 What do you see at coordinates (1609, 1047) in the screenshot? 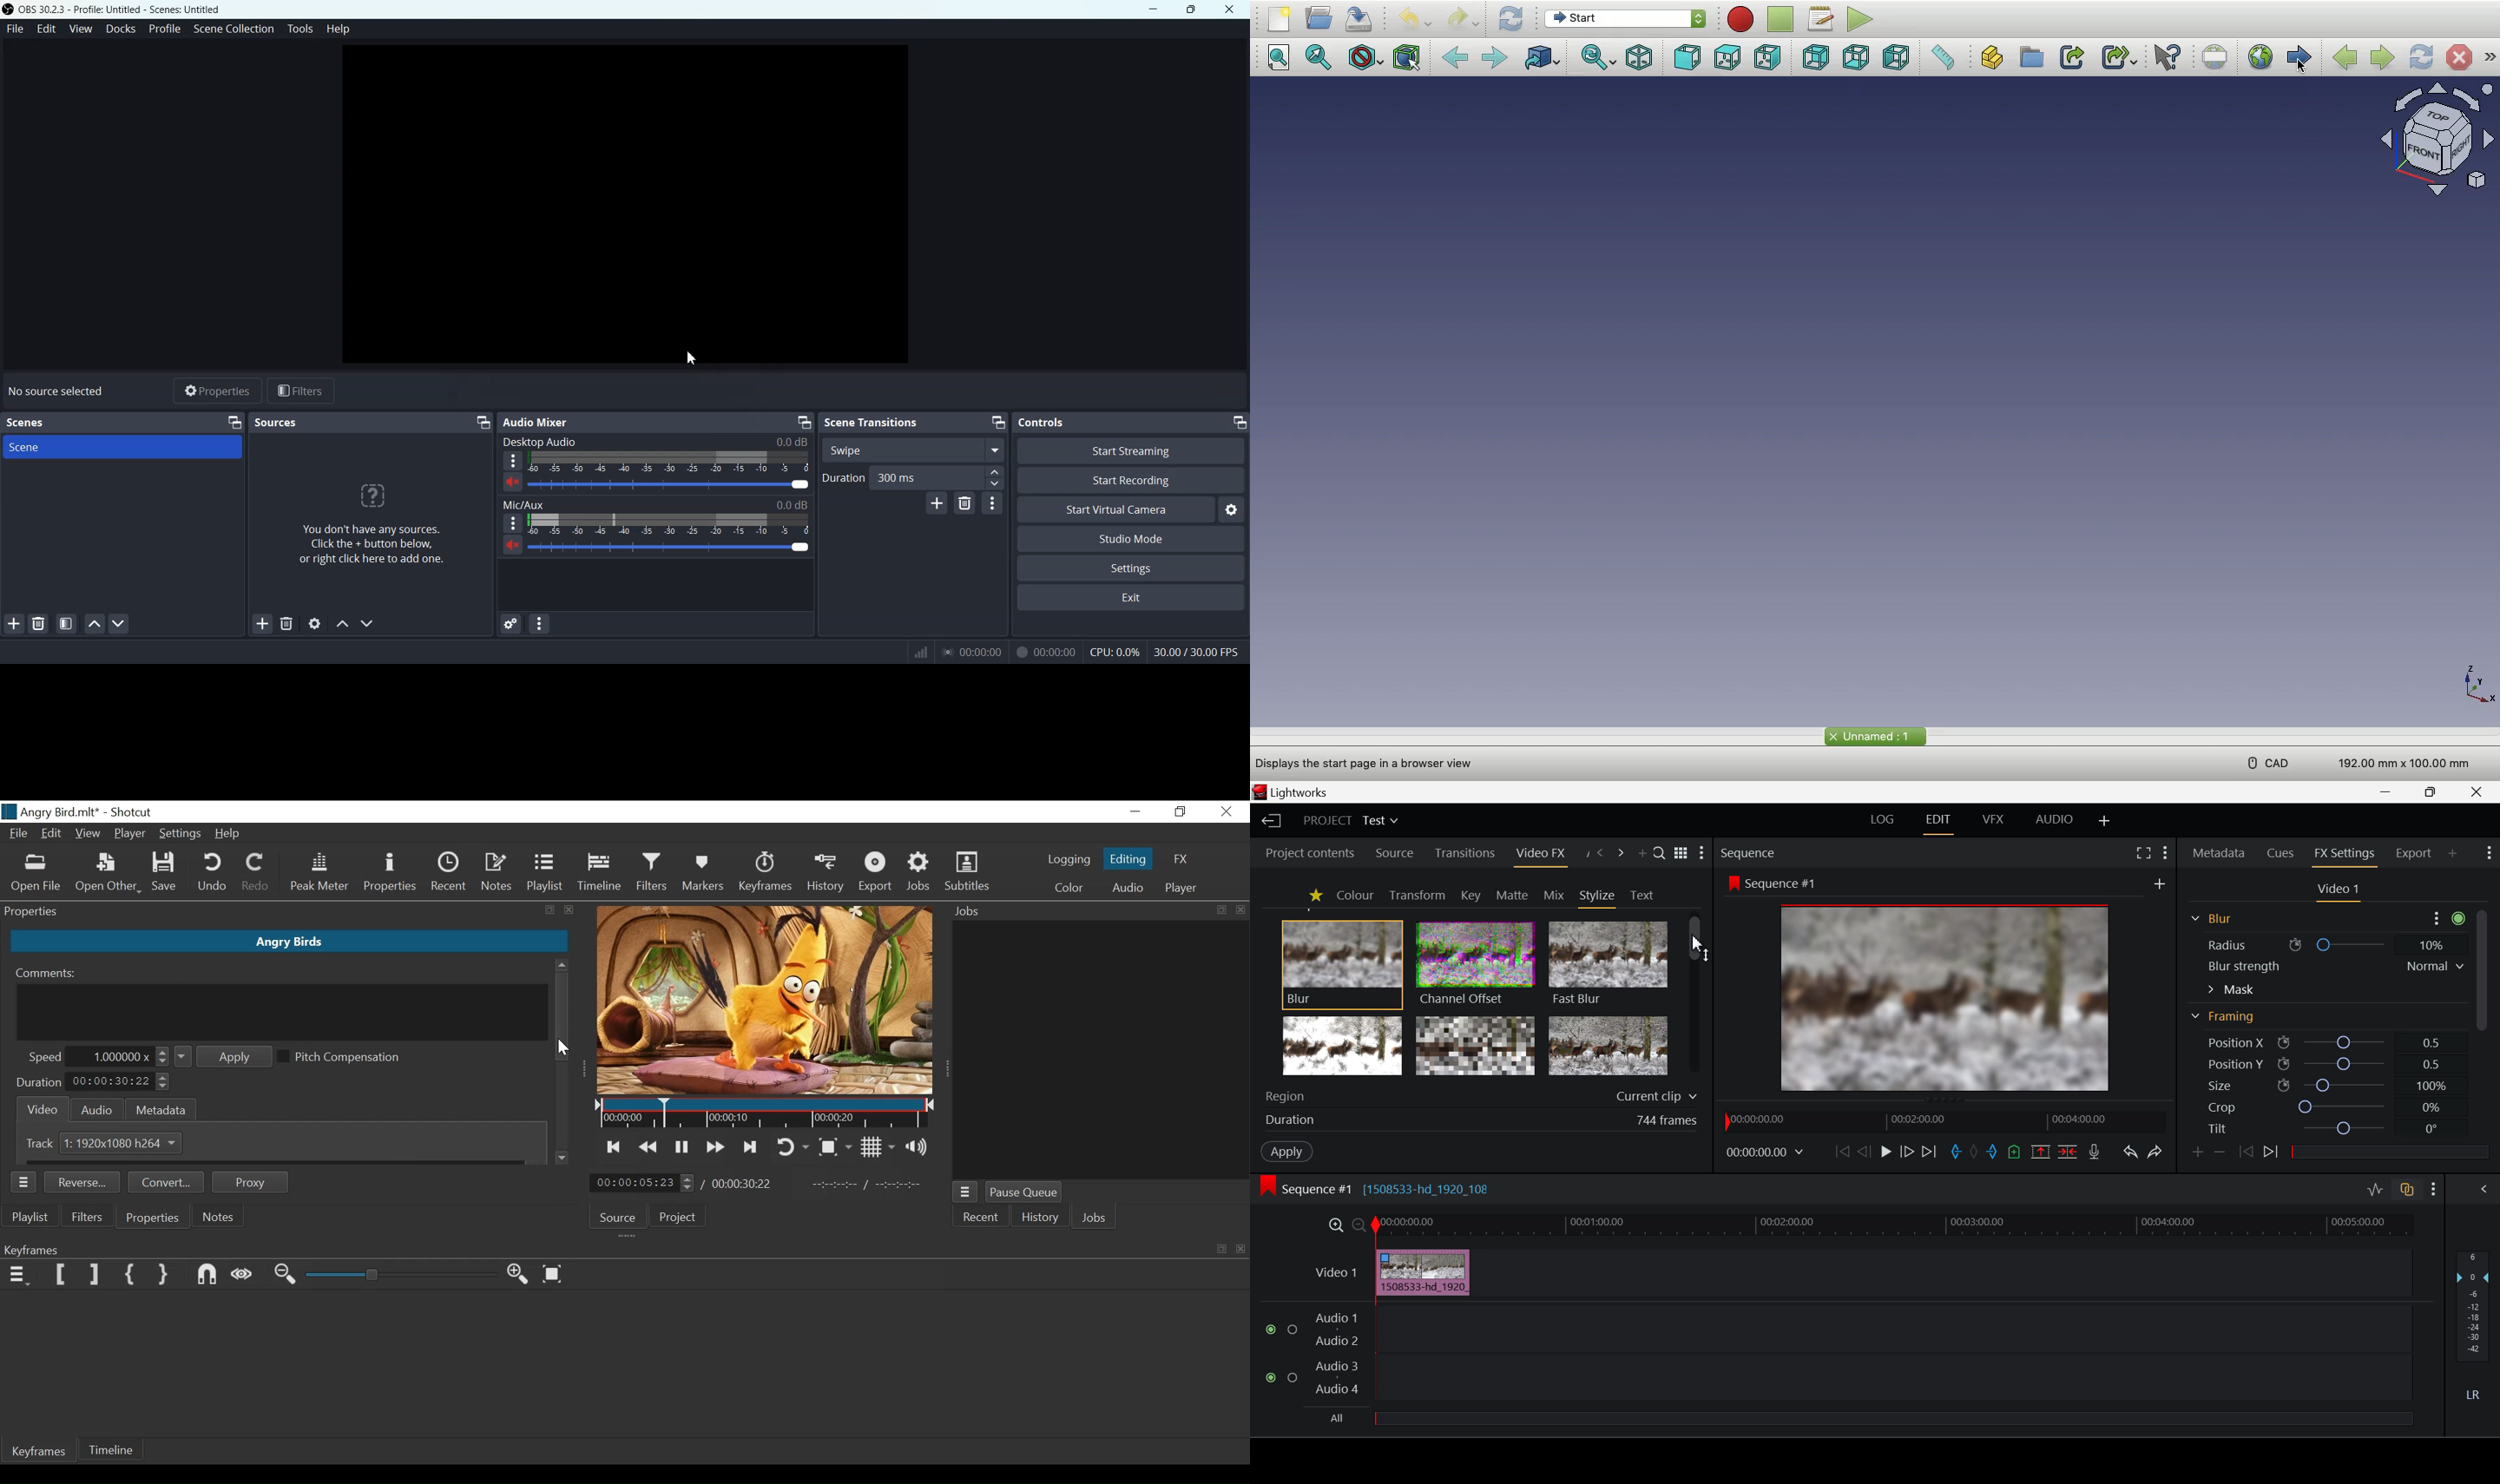
I see `Posterize` at bounding box center [1609, 1047].